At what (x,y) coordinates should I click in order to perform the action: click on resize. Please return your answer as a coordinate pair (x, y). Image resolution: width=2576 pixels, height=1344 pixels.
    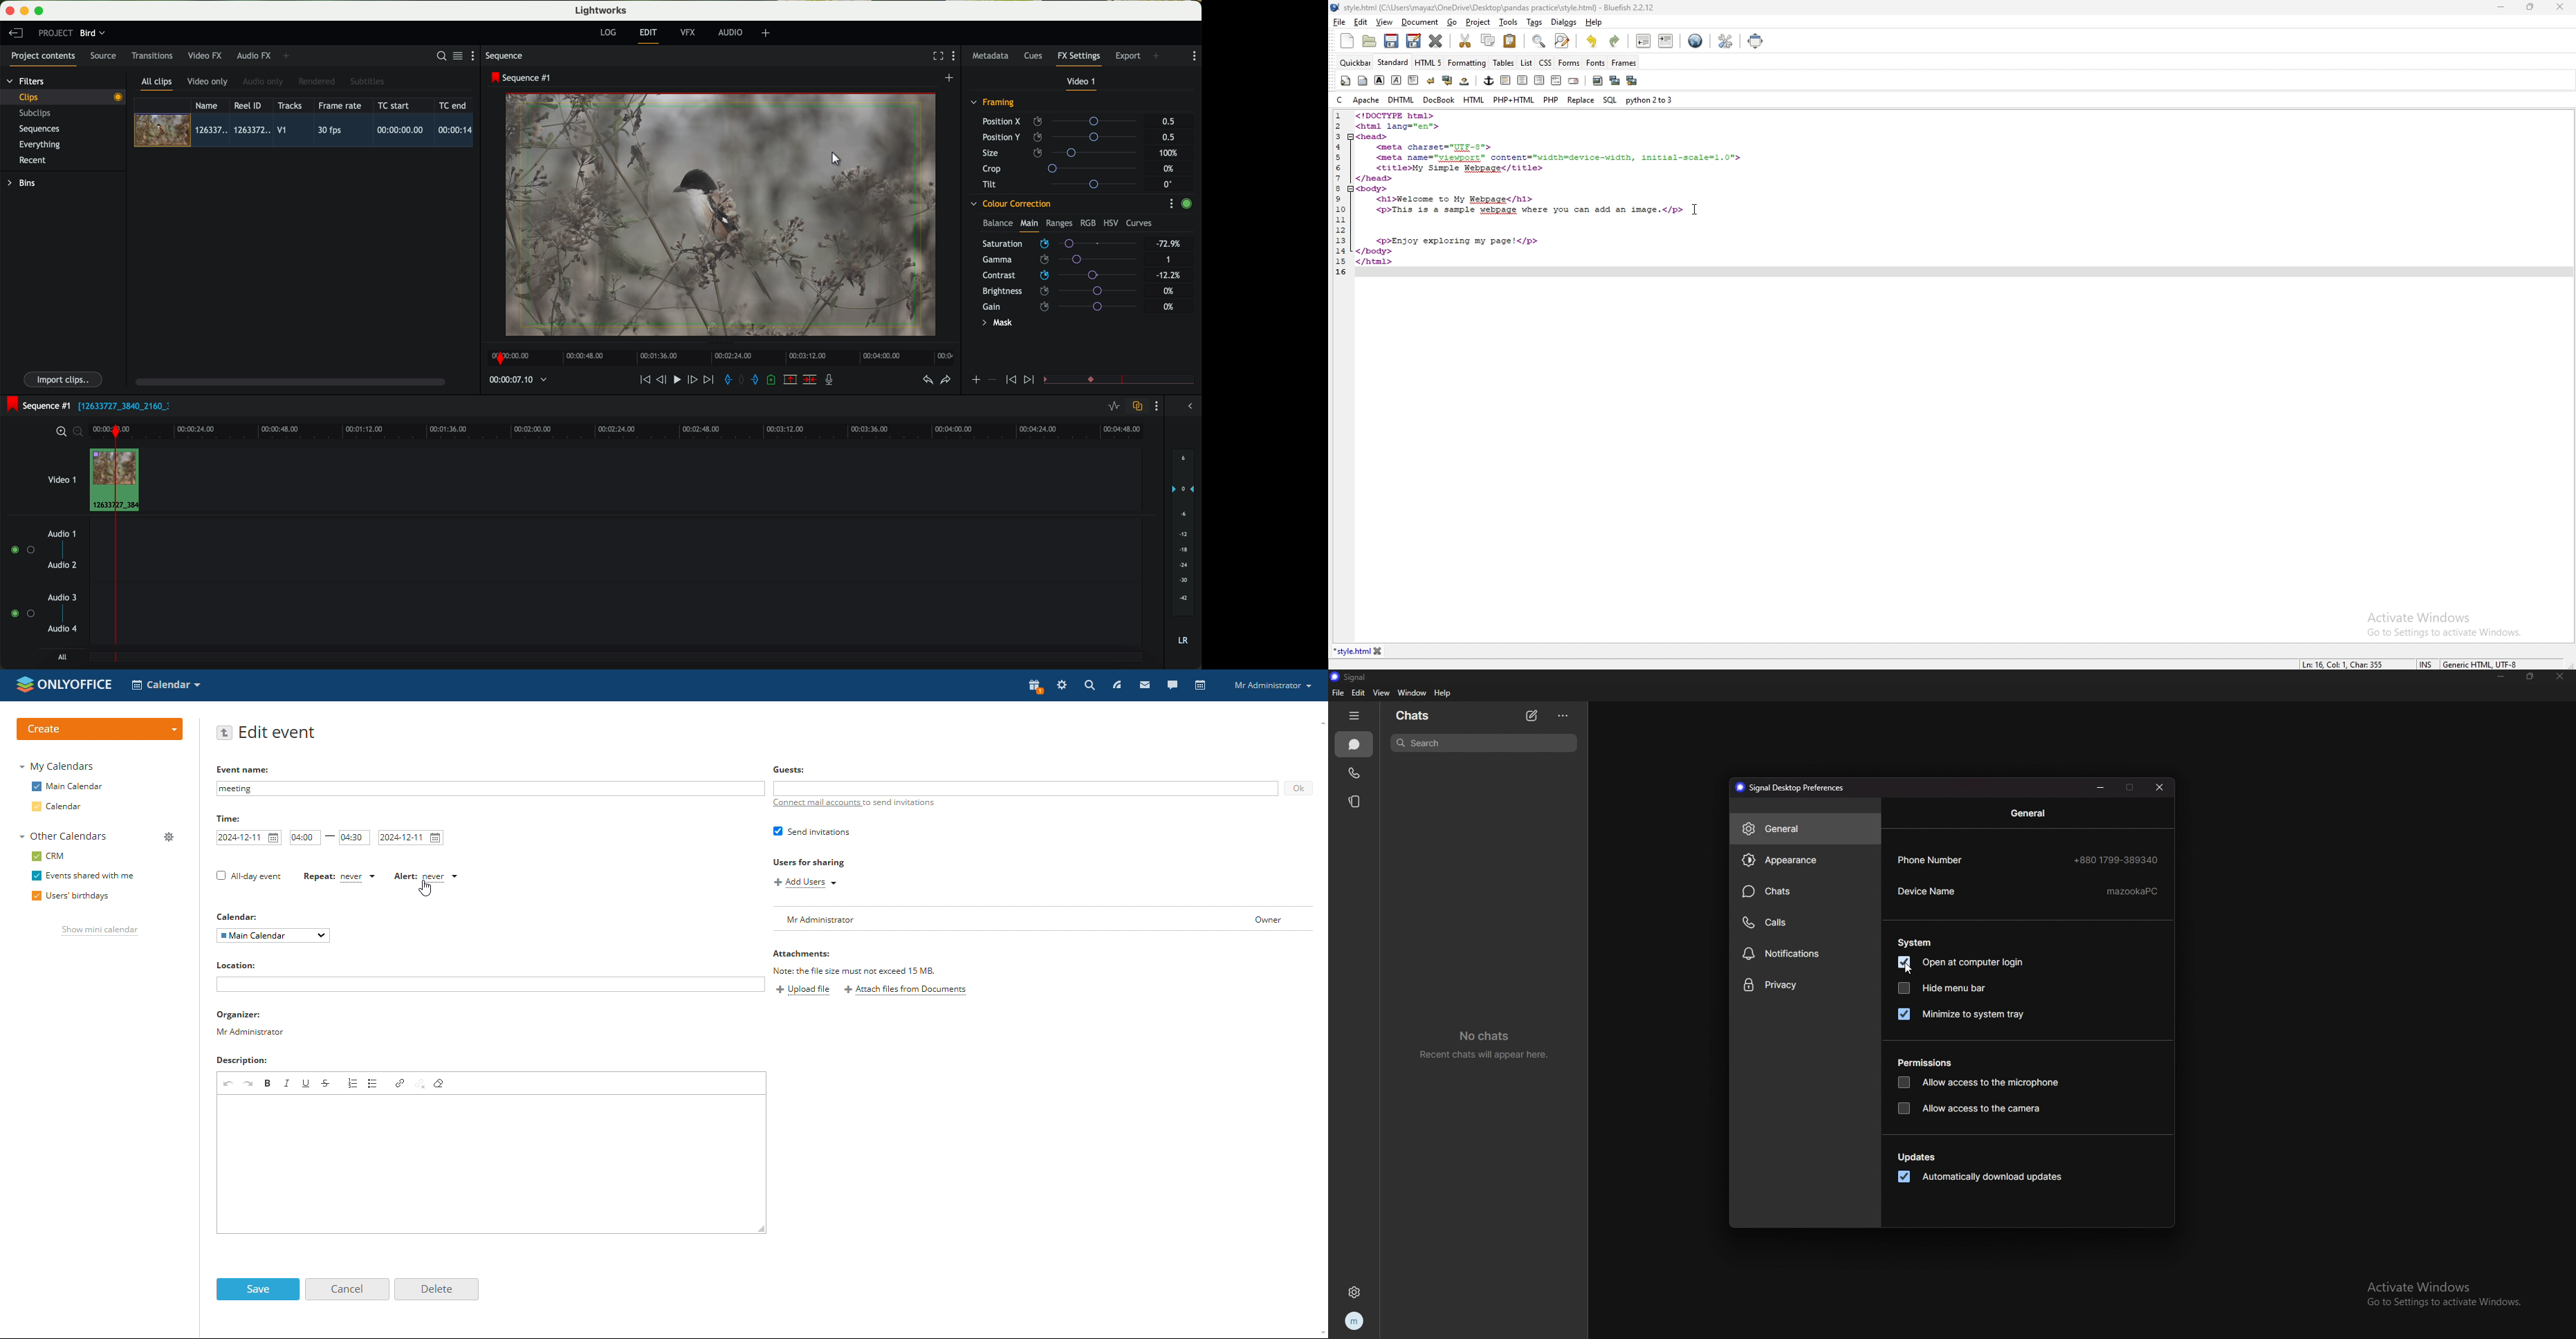
    Looking at the image, I should click on (2530, 7).